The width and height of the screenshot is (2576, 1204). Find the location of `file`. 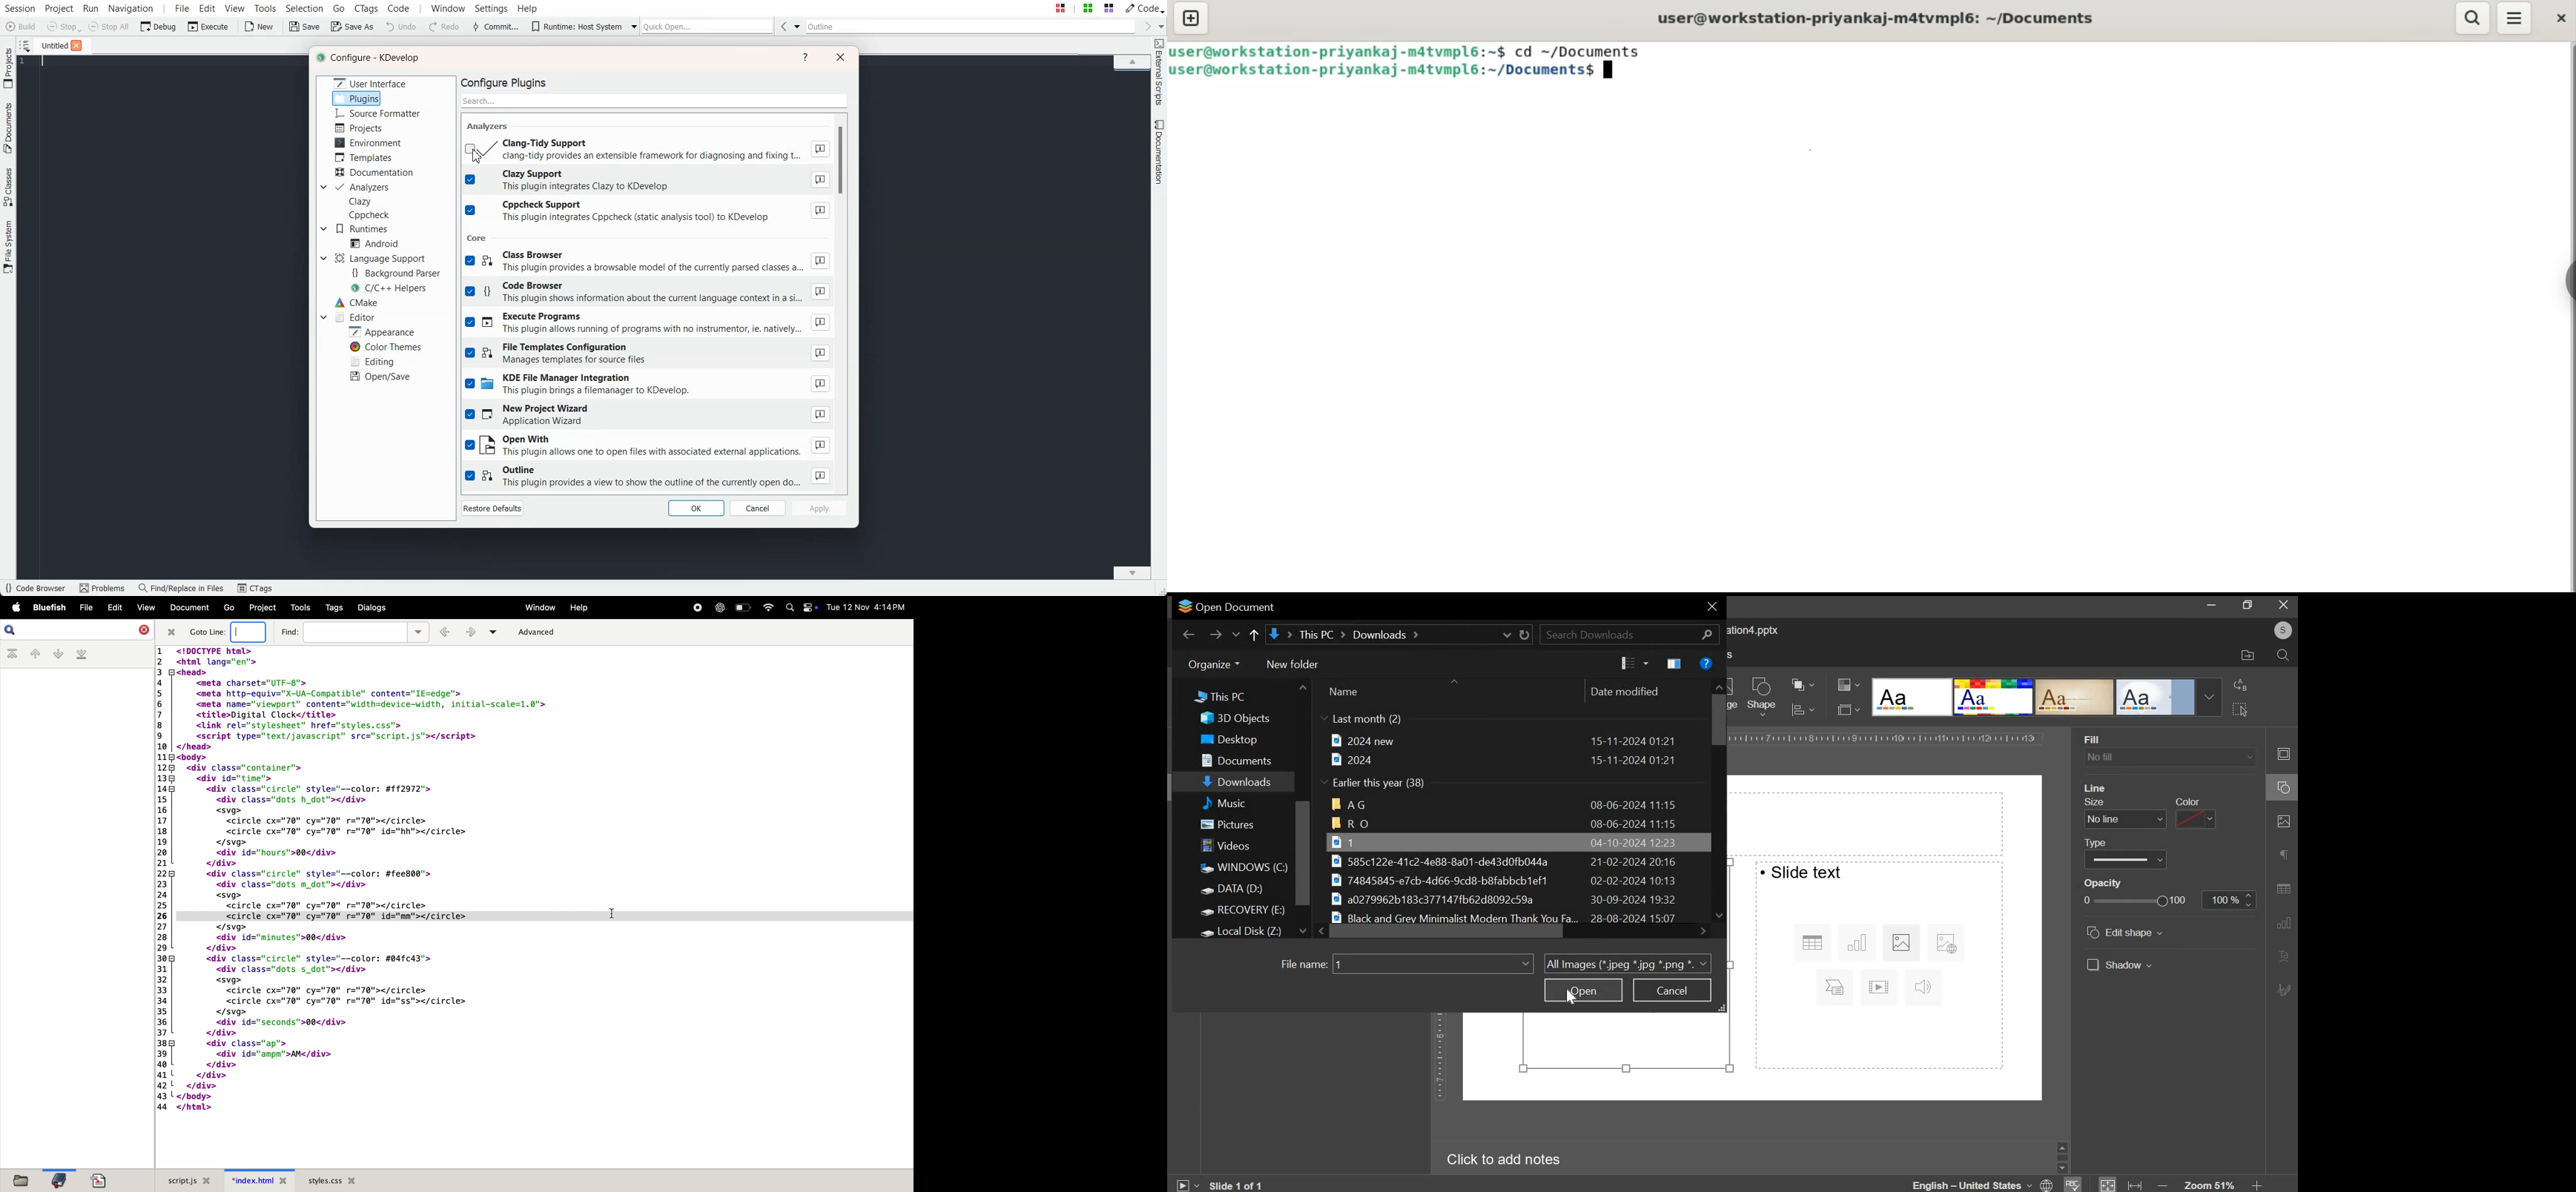

file is located at coordinates (1503, 760).